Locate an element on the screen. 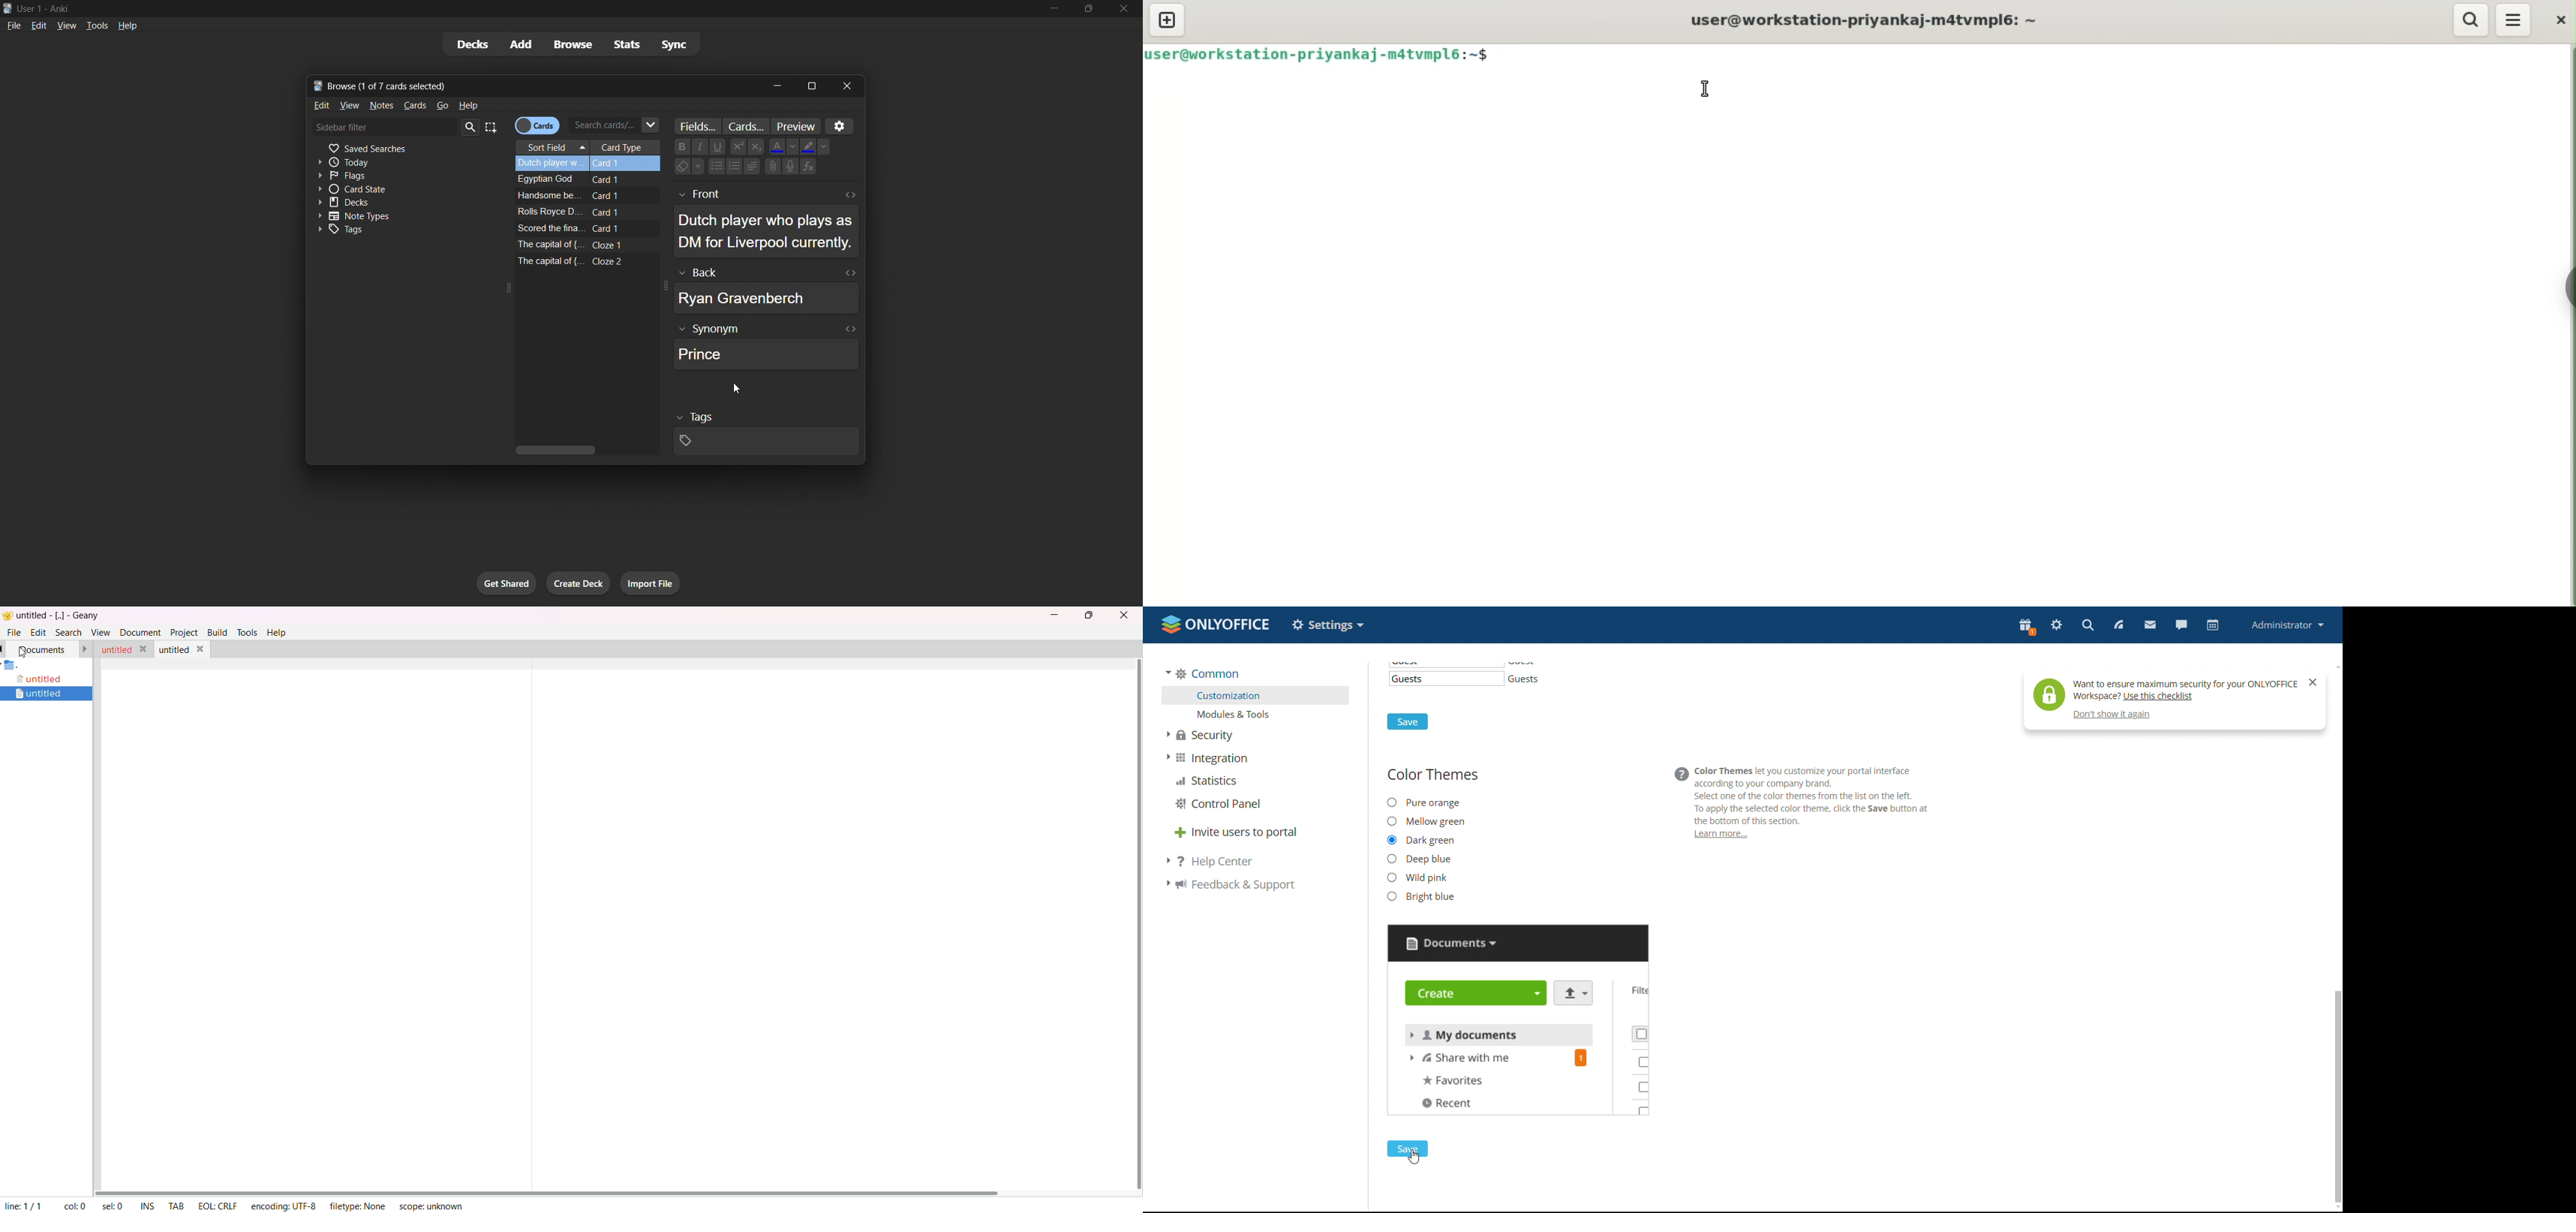  tags toggle is located at coordinates (398, 237).